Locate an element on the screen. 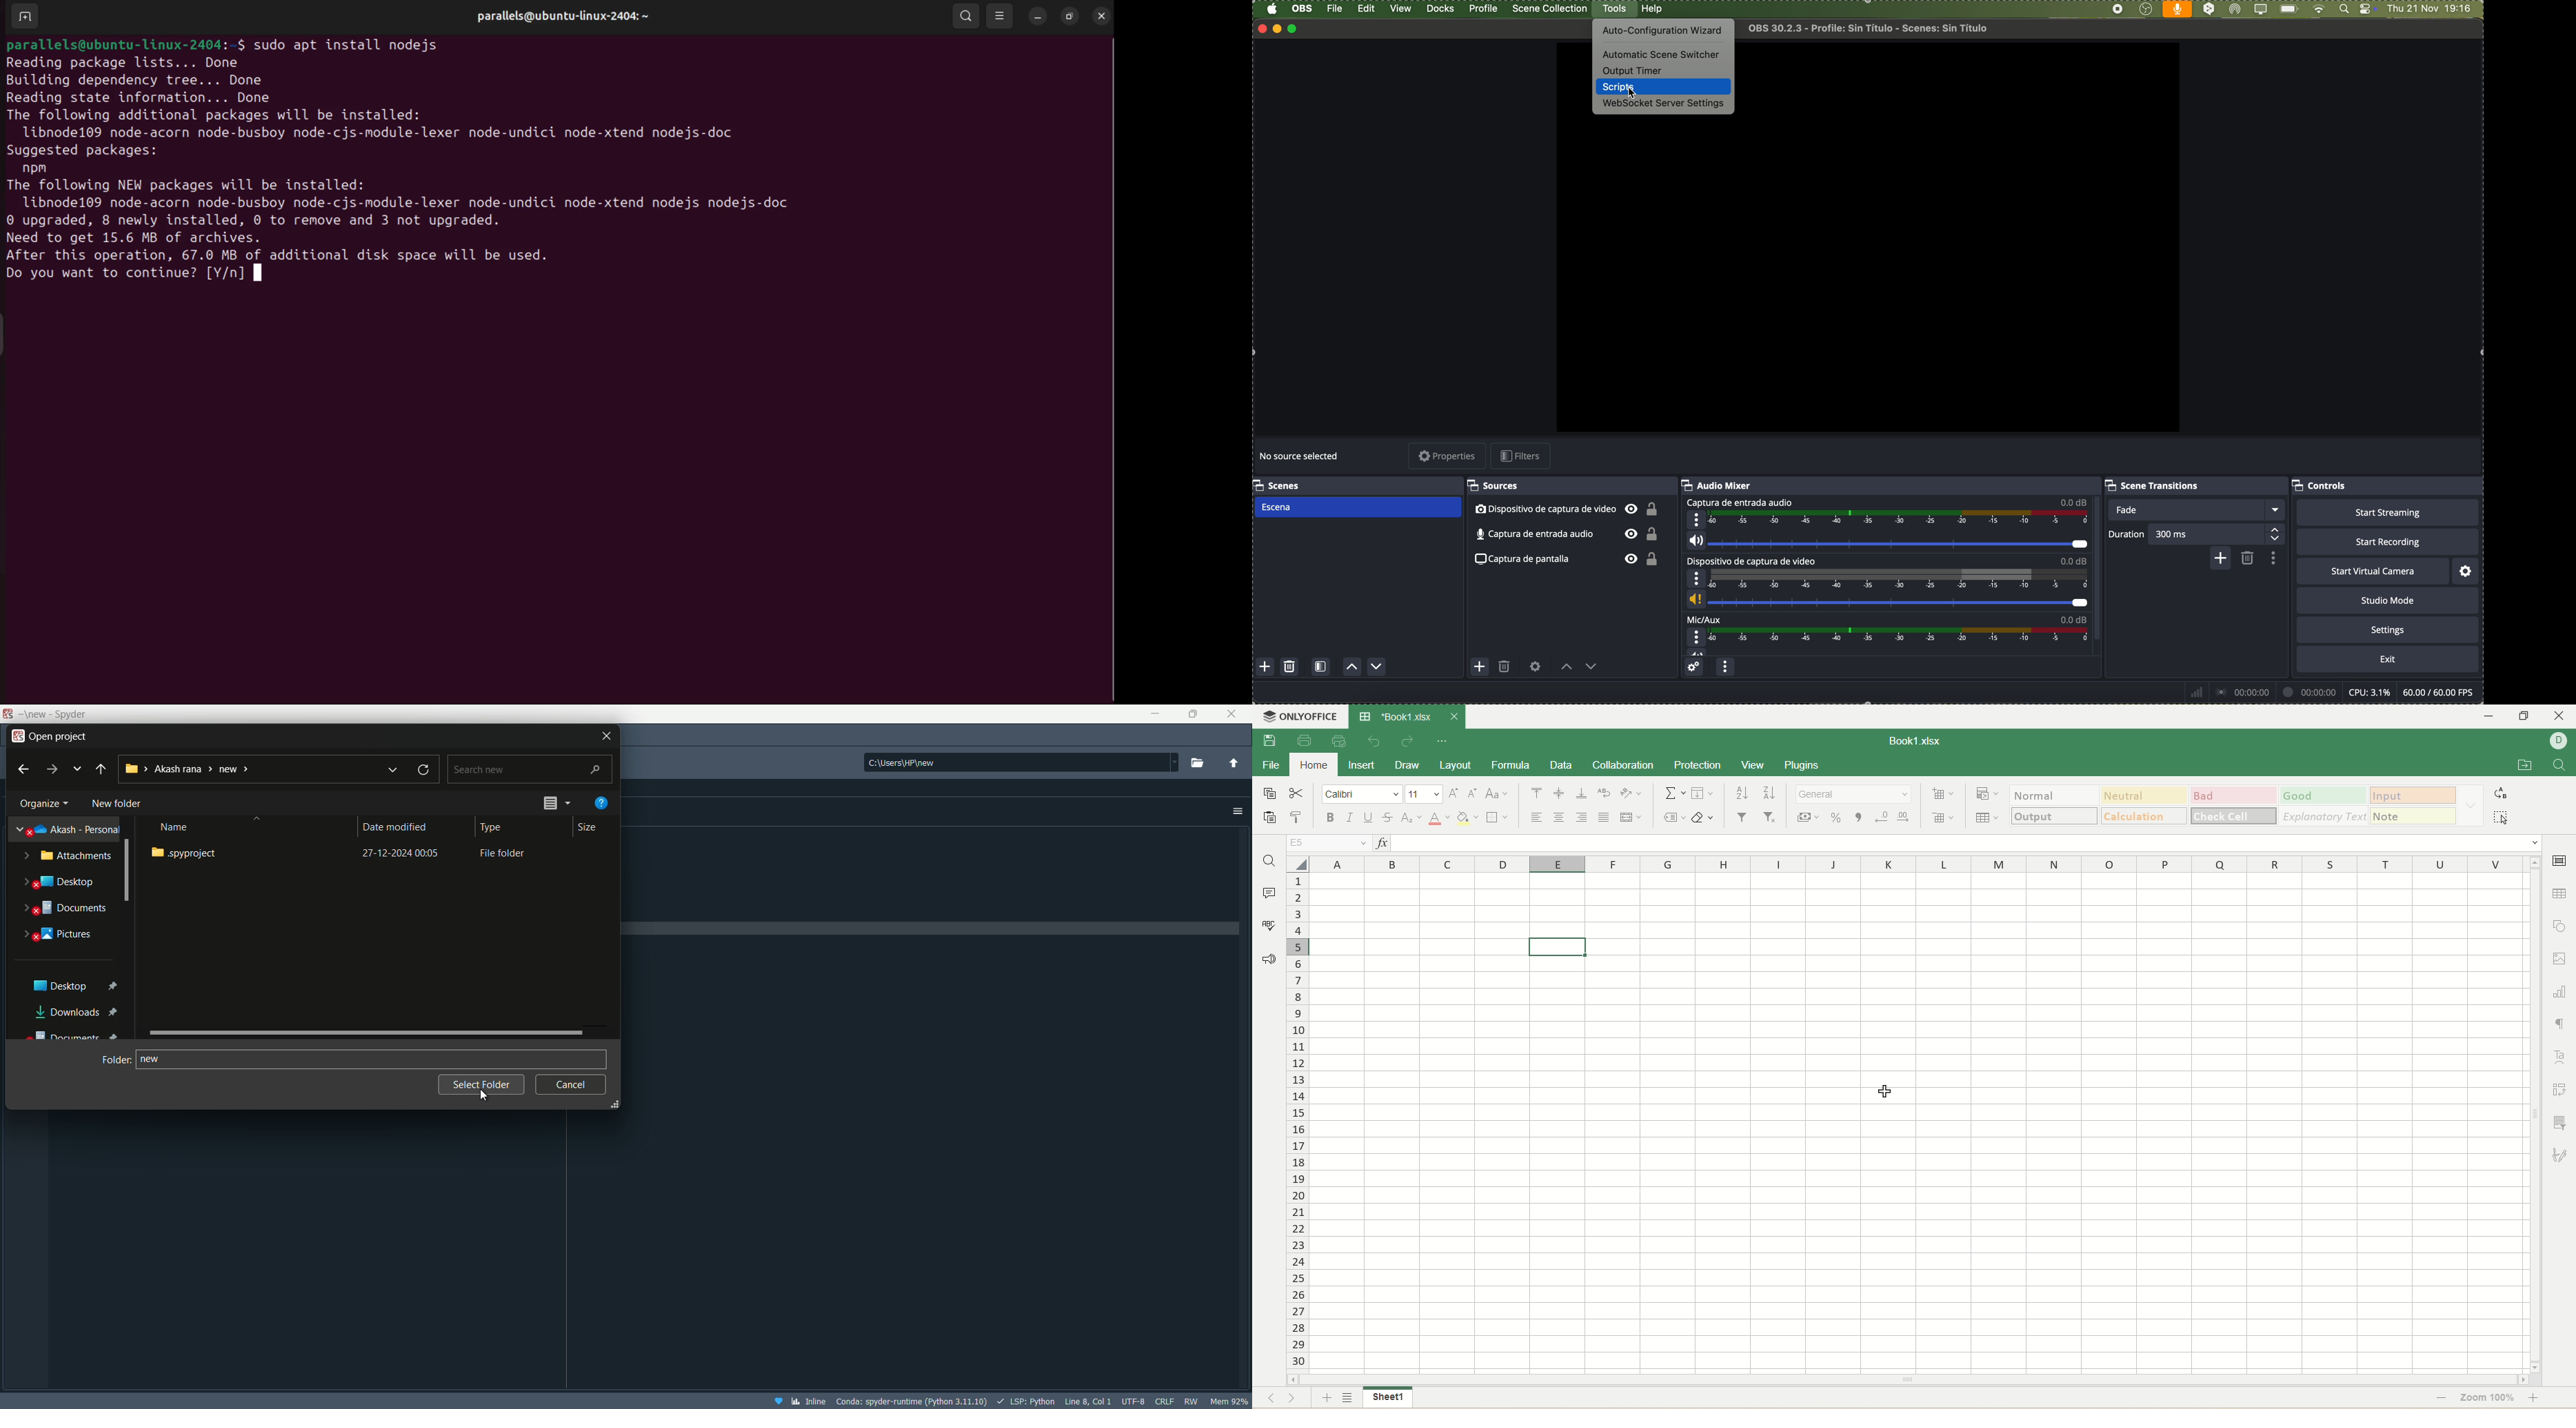  Type is located at coordinates (495, 829).